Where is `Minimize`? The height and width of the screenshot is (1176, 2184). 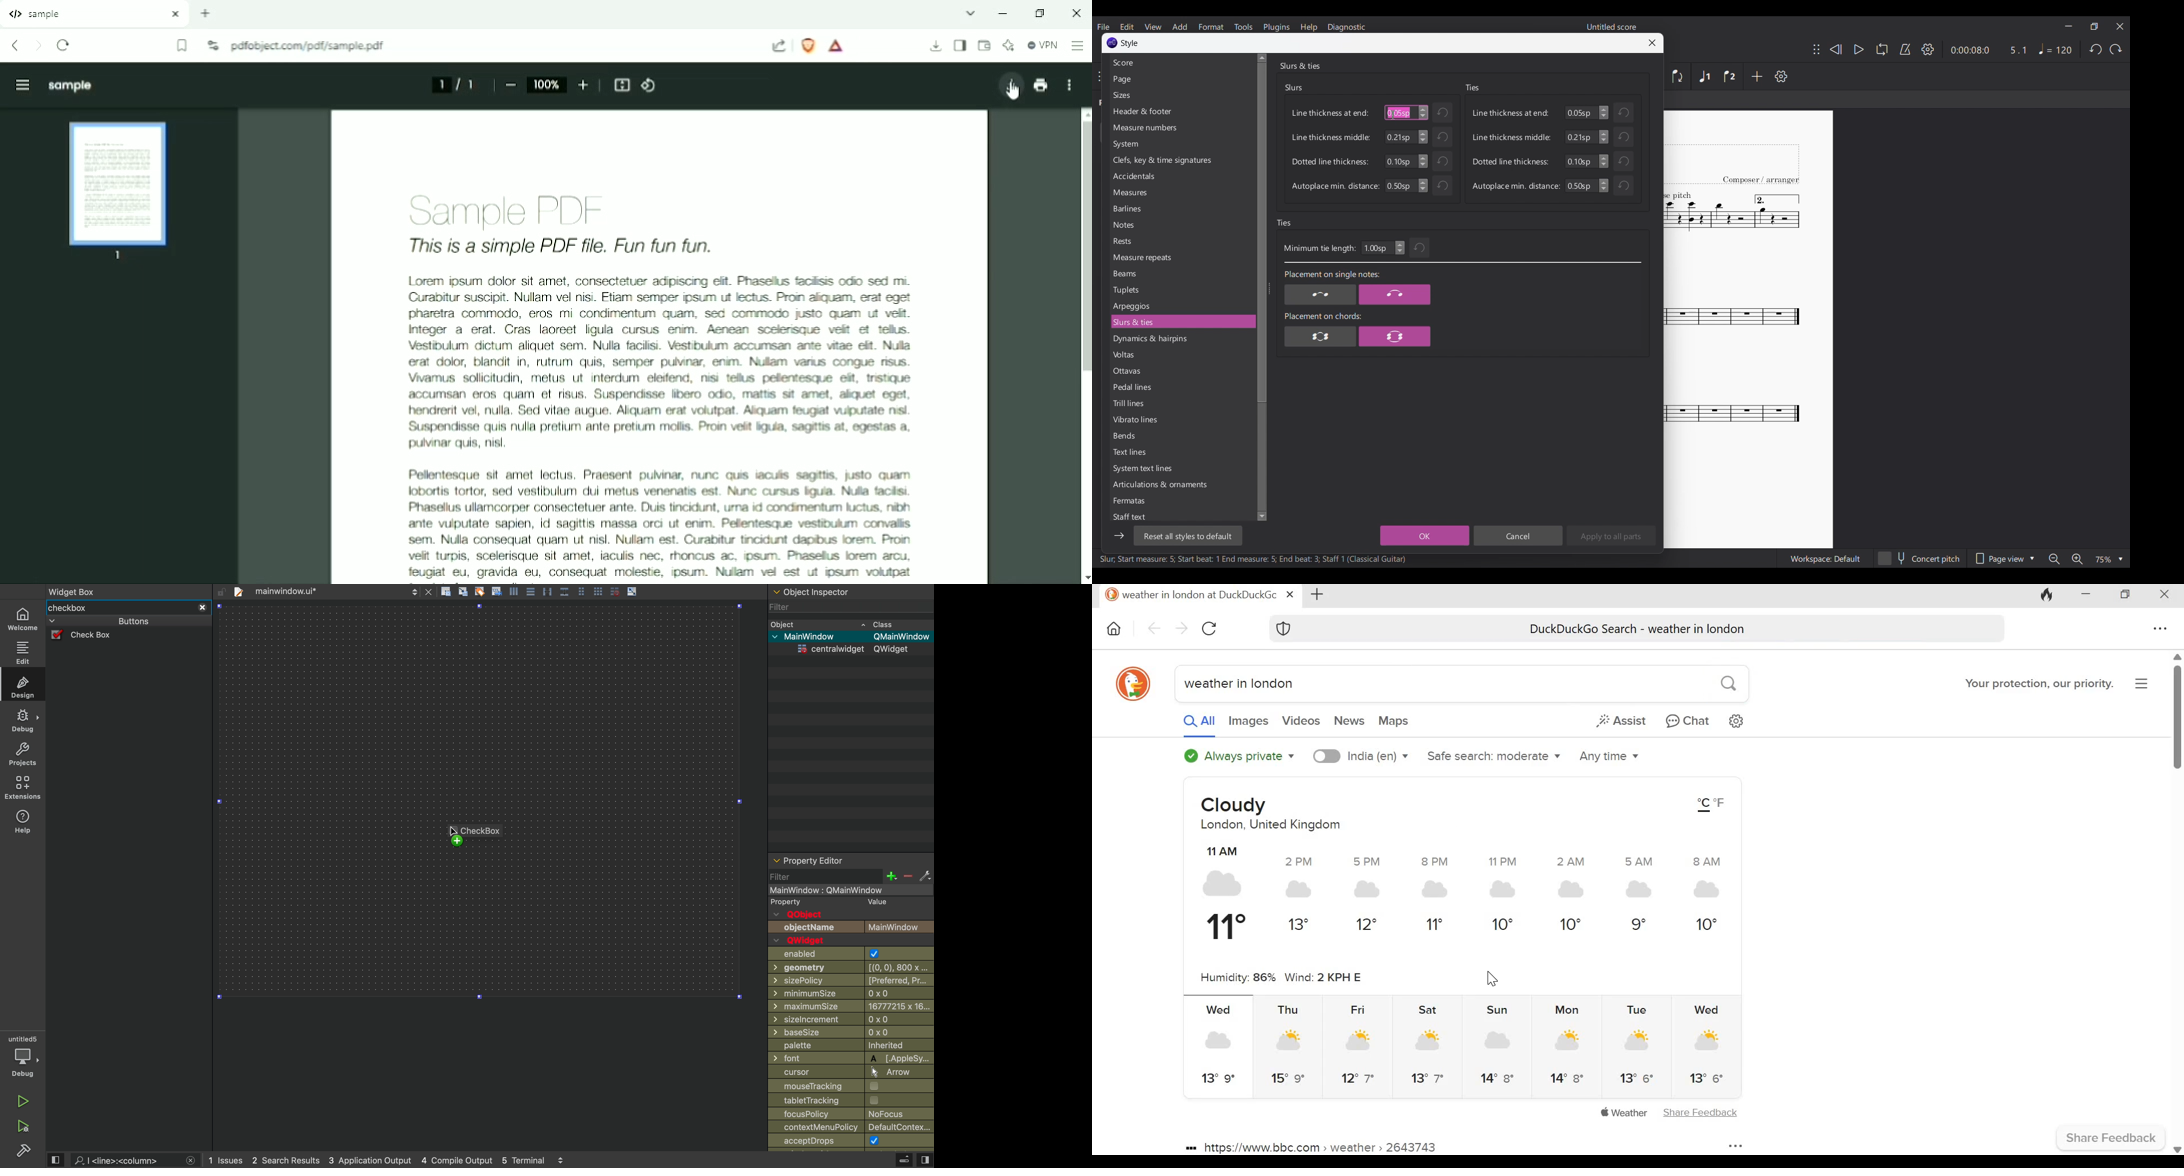
Minimize is located at coordinates (2069, 26).